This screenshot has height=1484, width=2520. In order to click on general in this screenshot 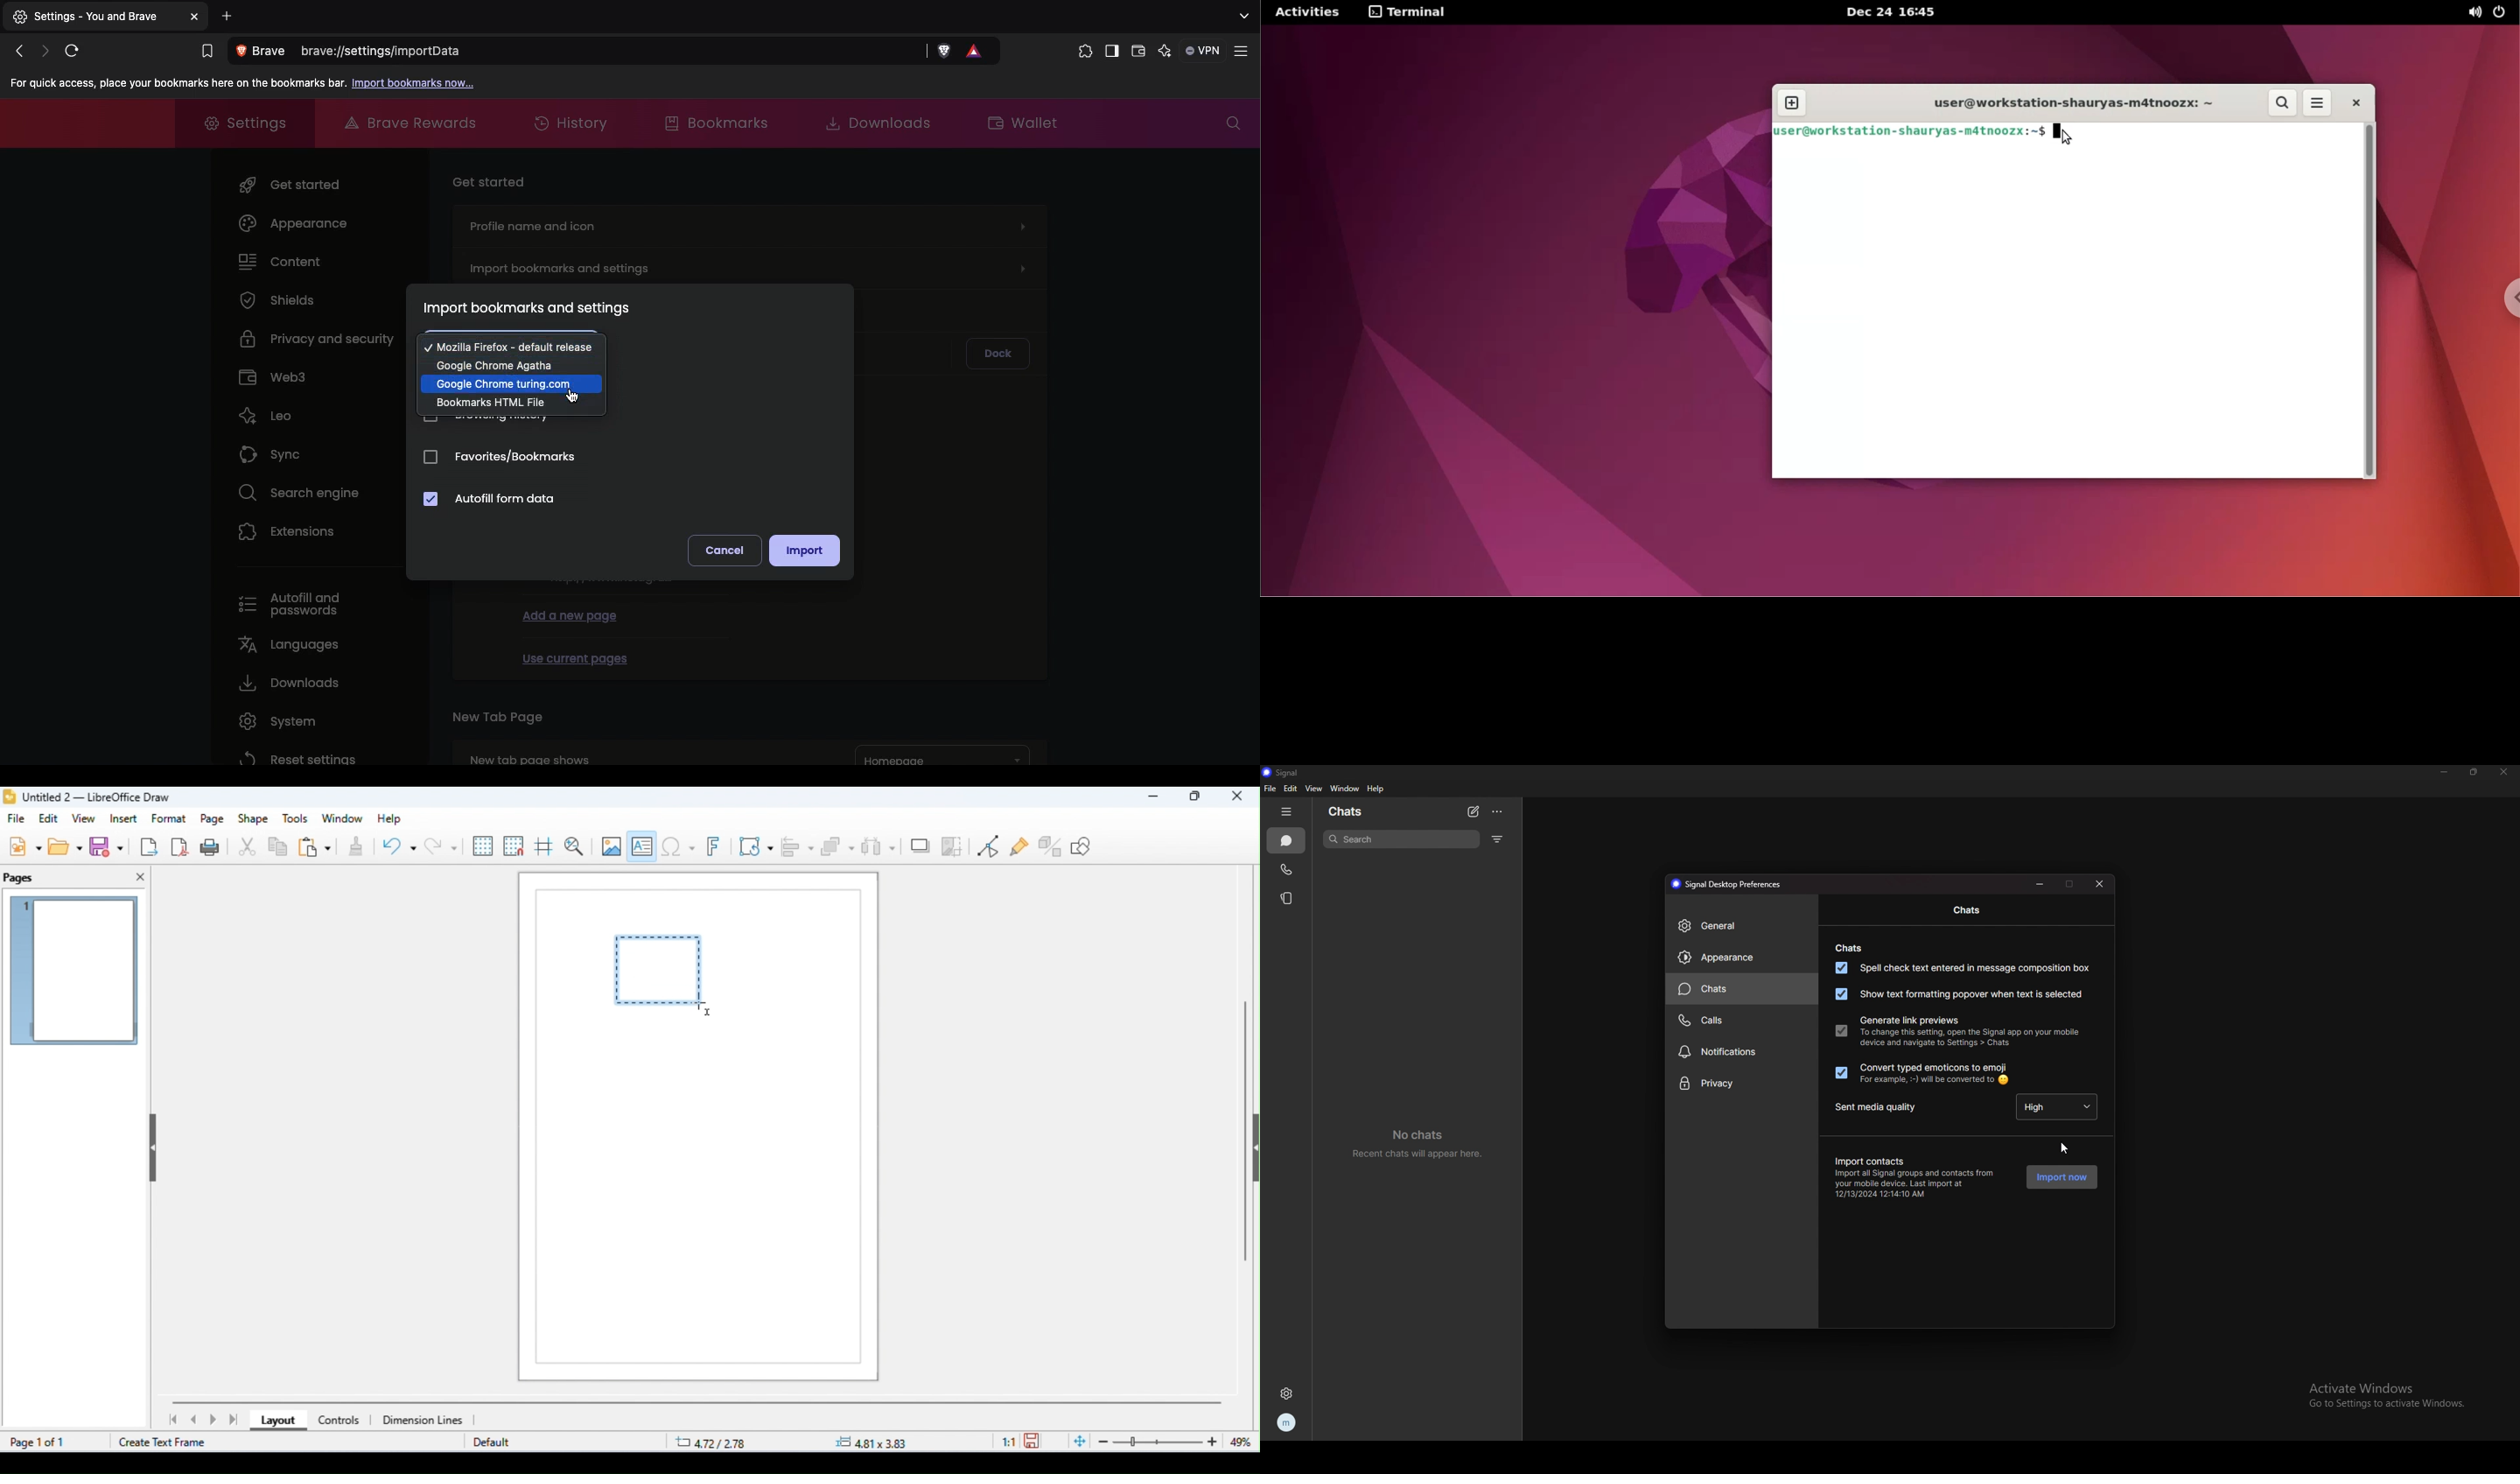, I will do `click(1742, 925)`.